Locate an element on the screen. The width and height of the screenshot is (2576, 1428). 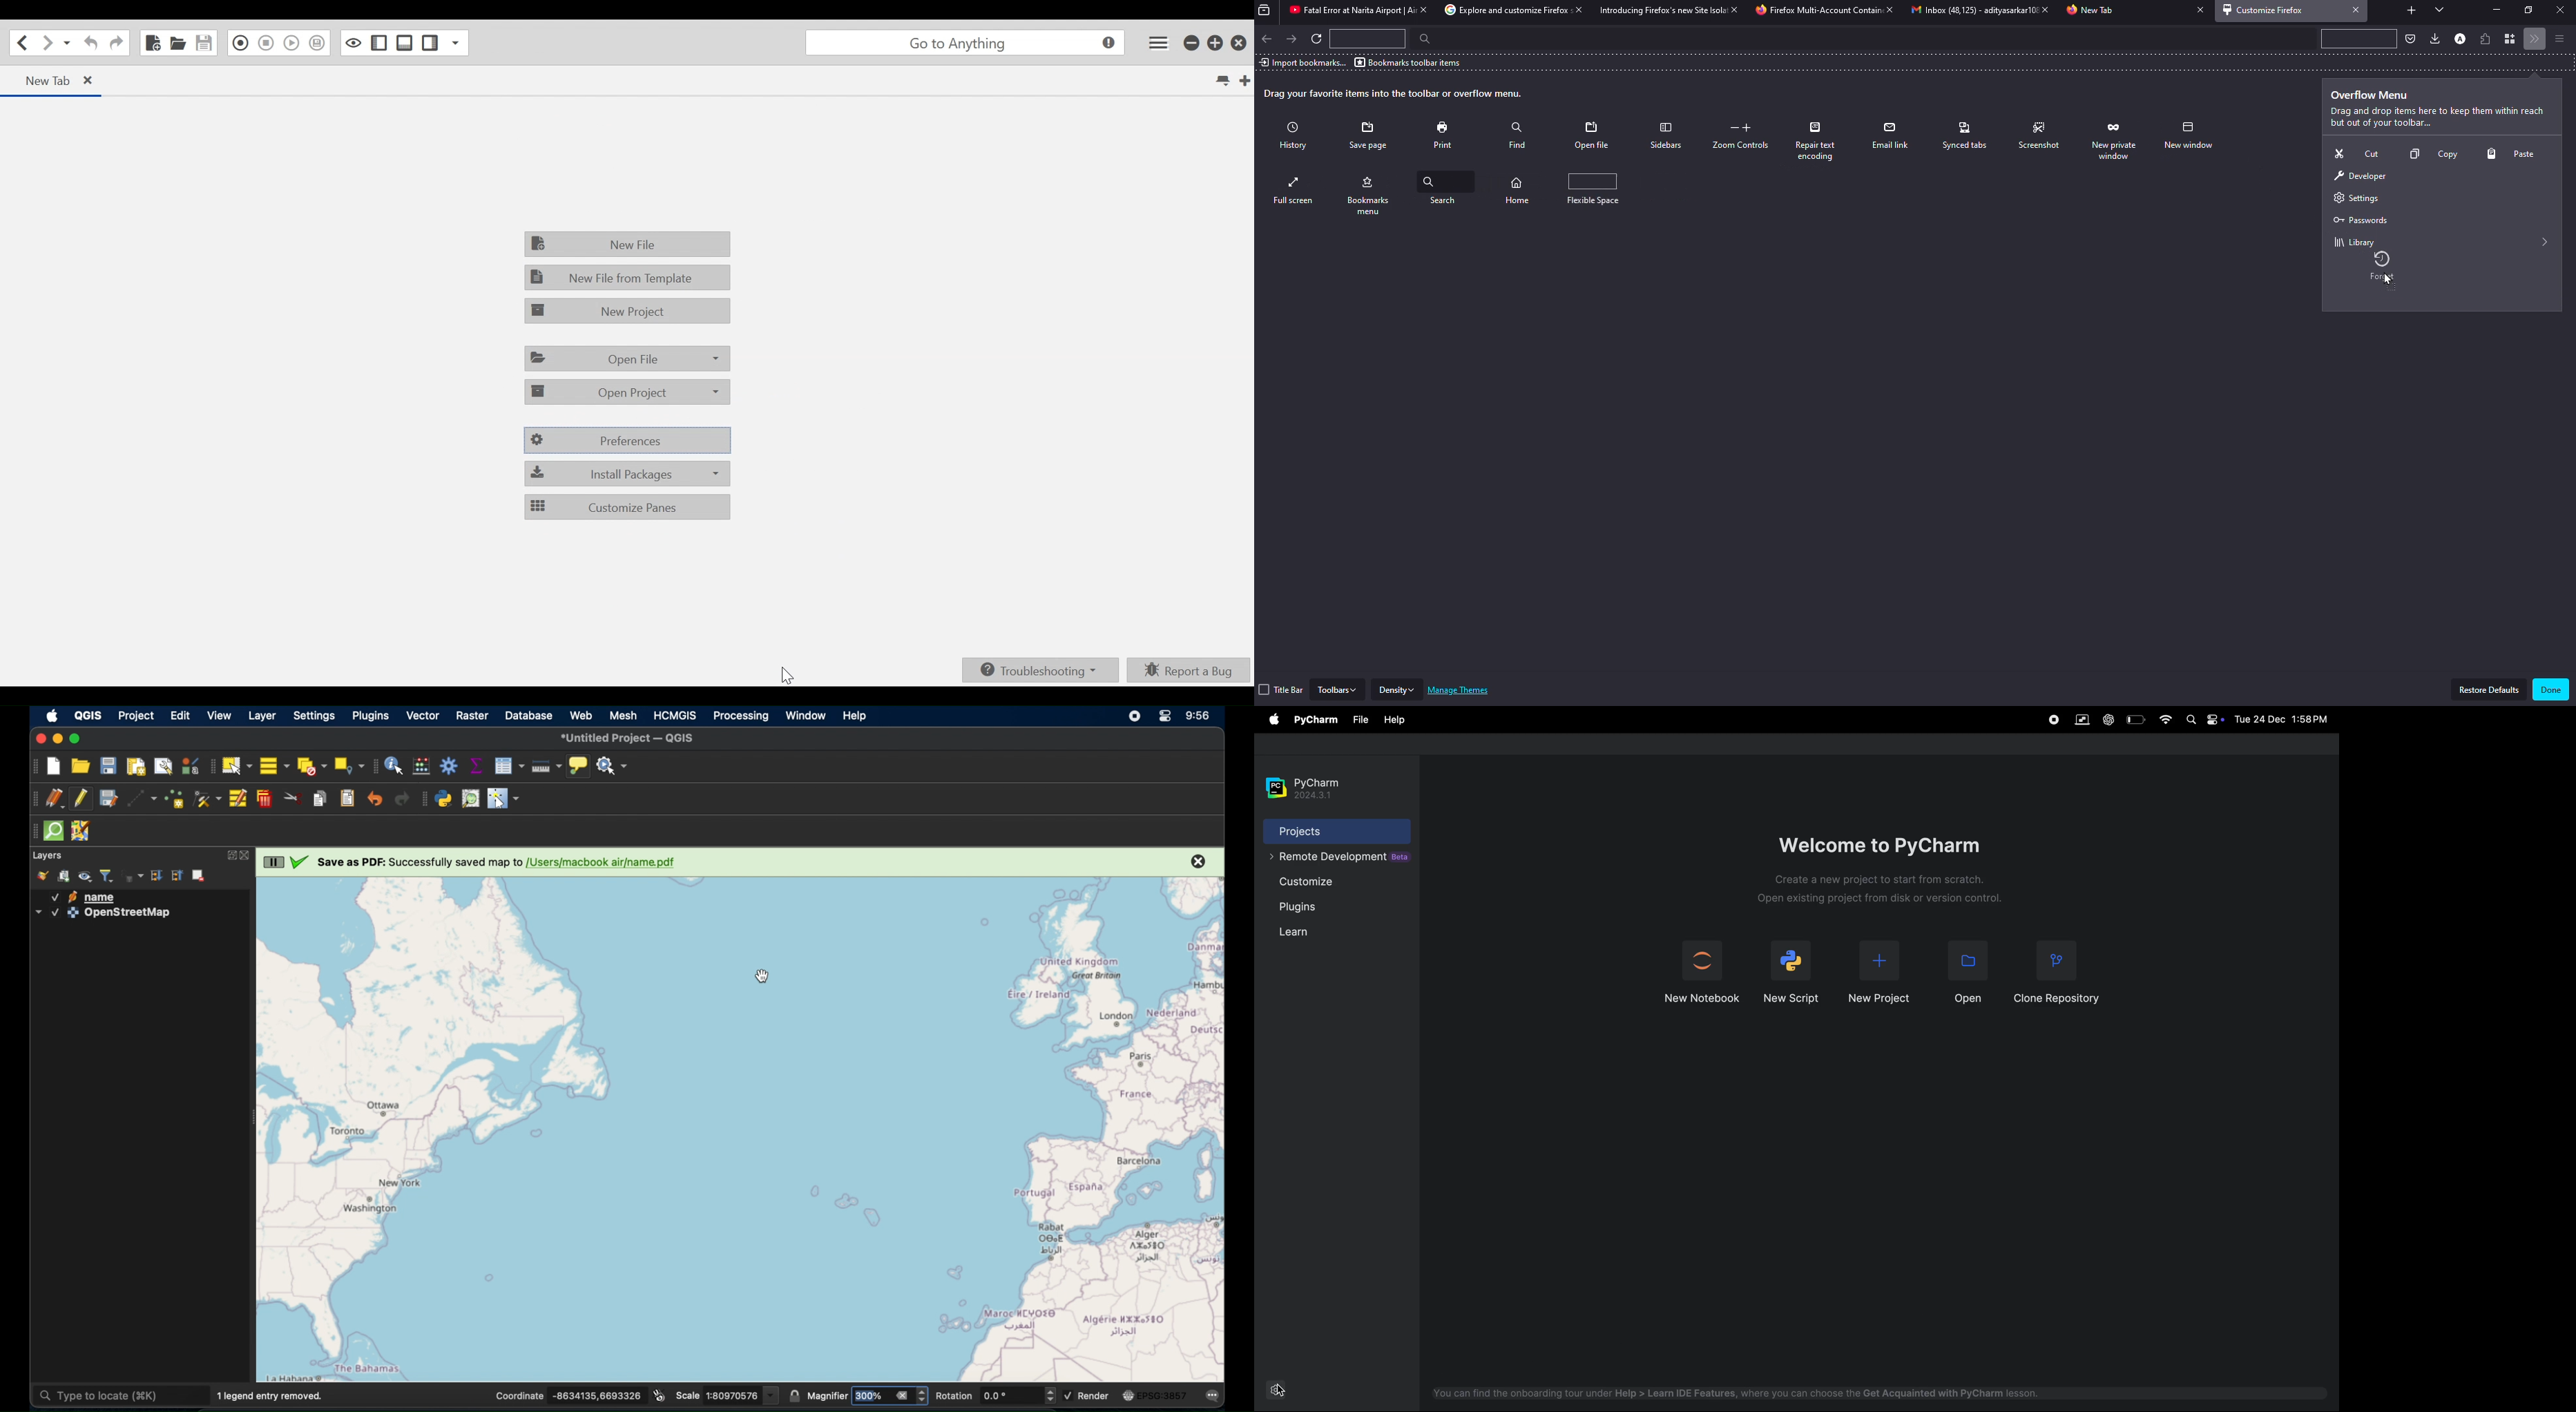
tabs is located at coordinates (2439, 10).